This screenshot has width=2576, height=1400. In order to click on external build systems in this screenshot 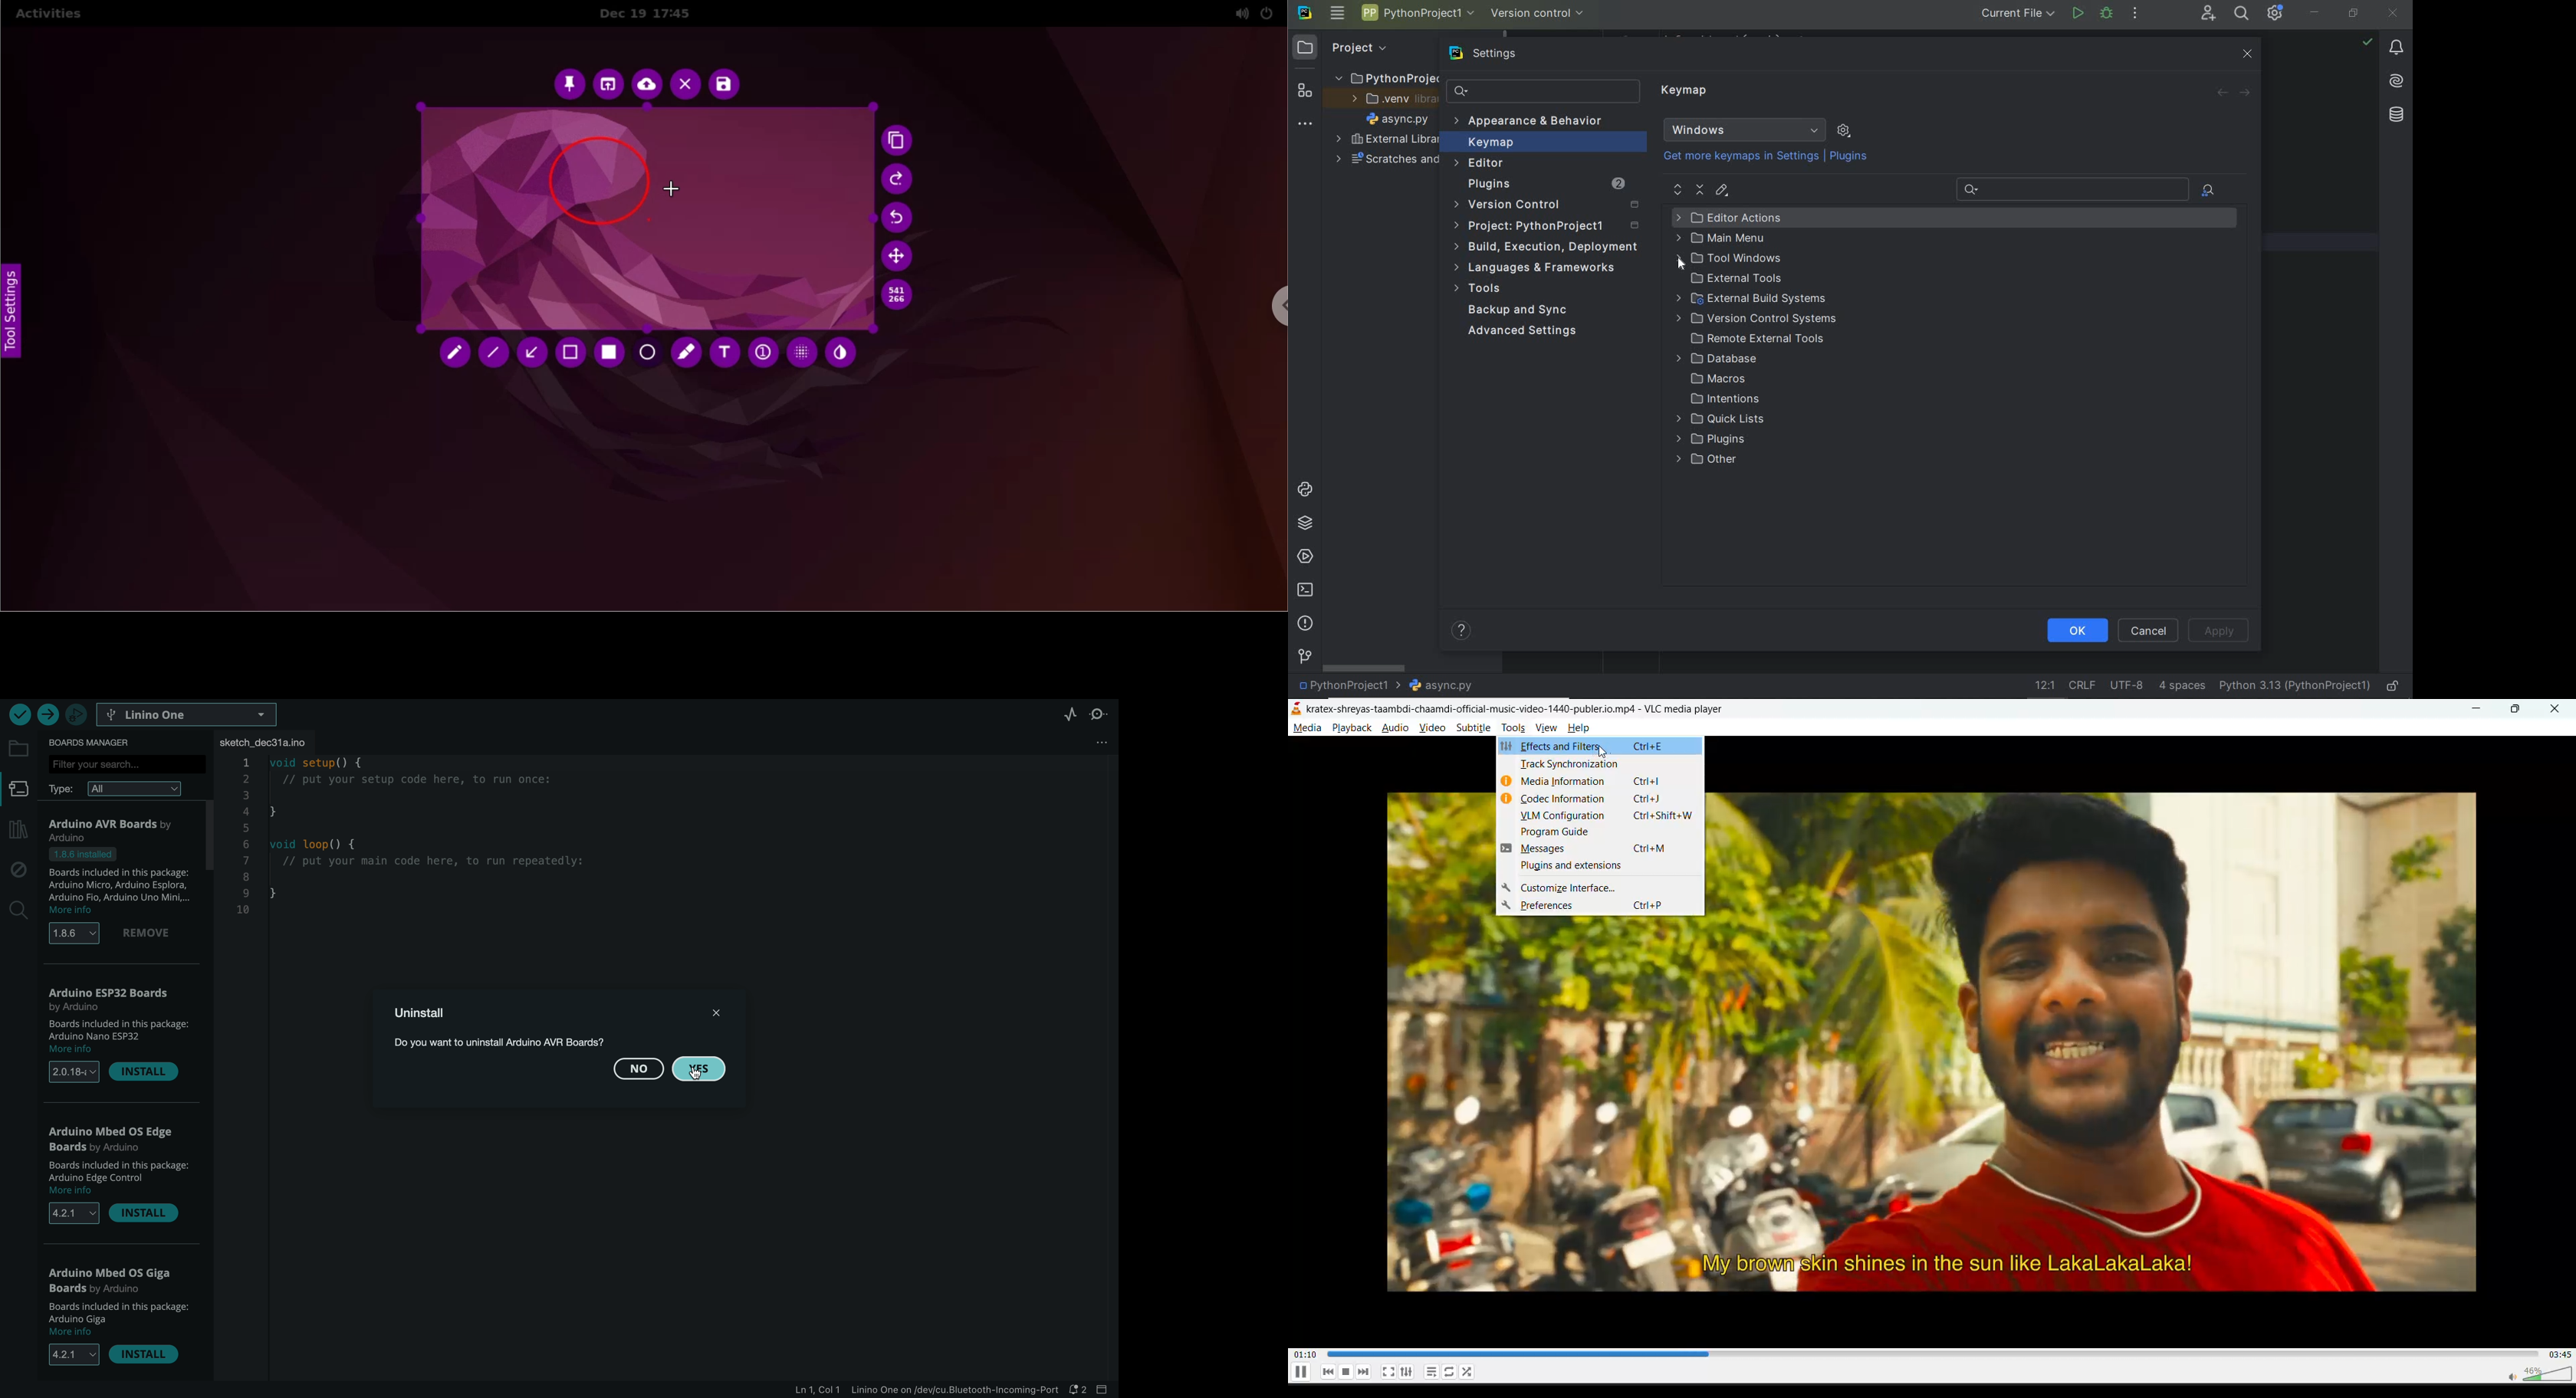, I will do `click(1750, 299)`.